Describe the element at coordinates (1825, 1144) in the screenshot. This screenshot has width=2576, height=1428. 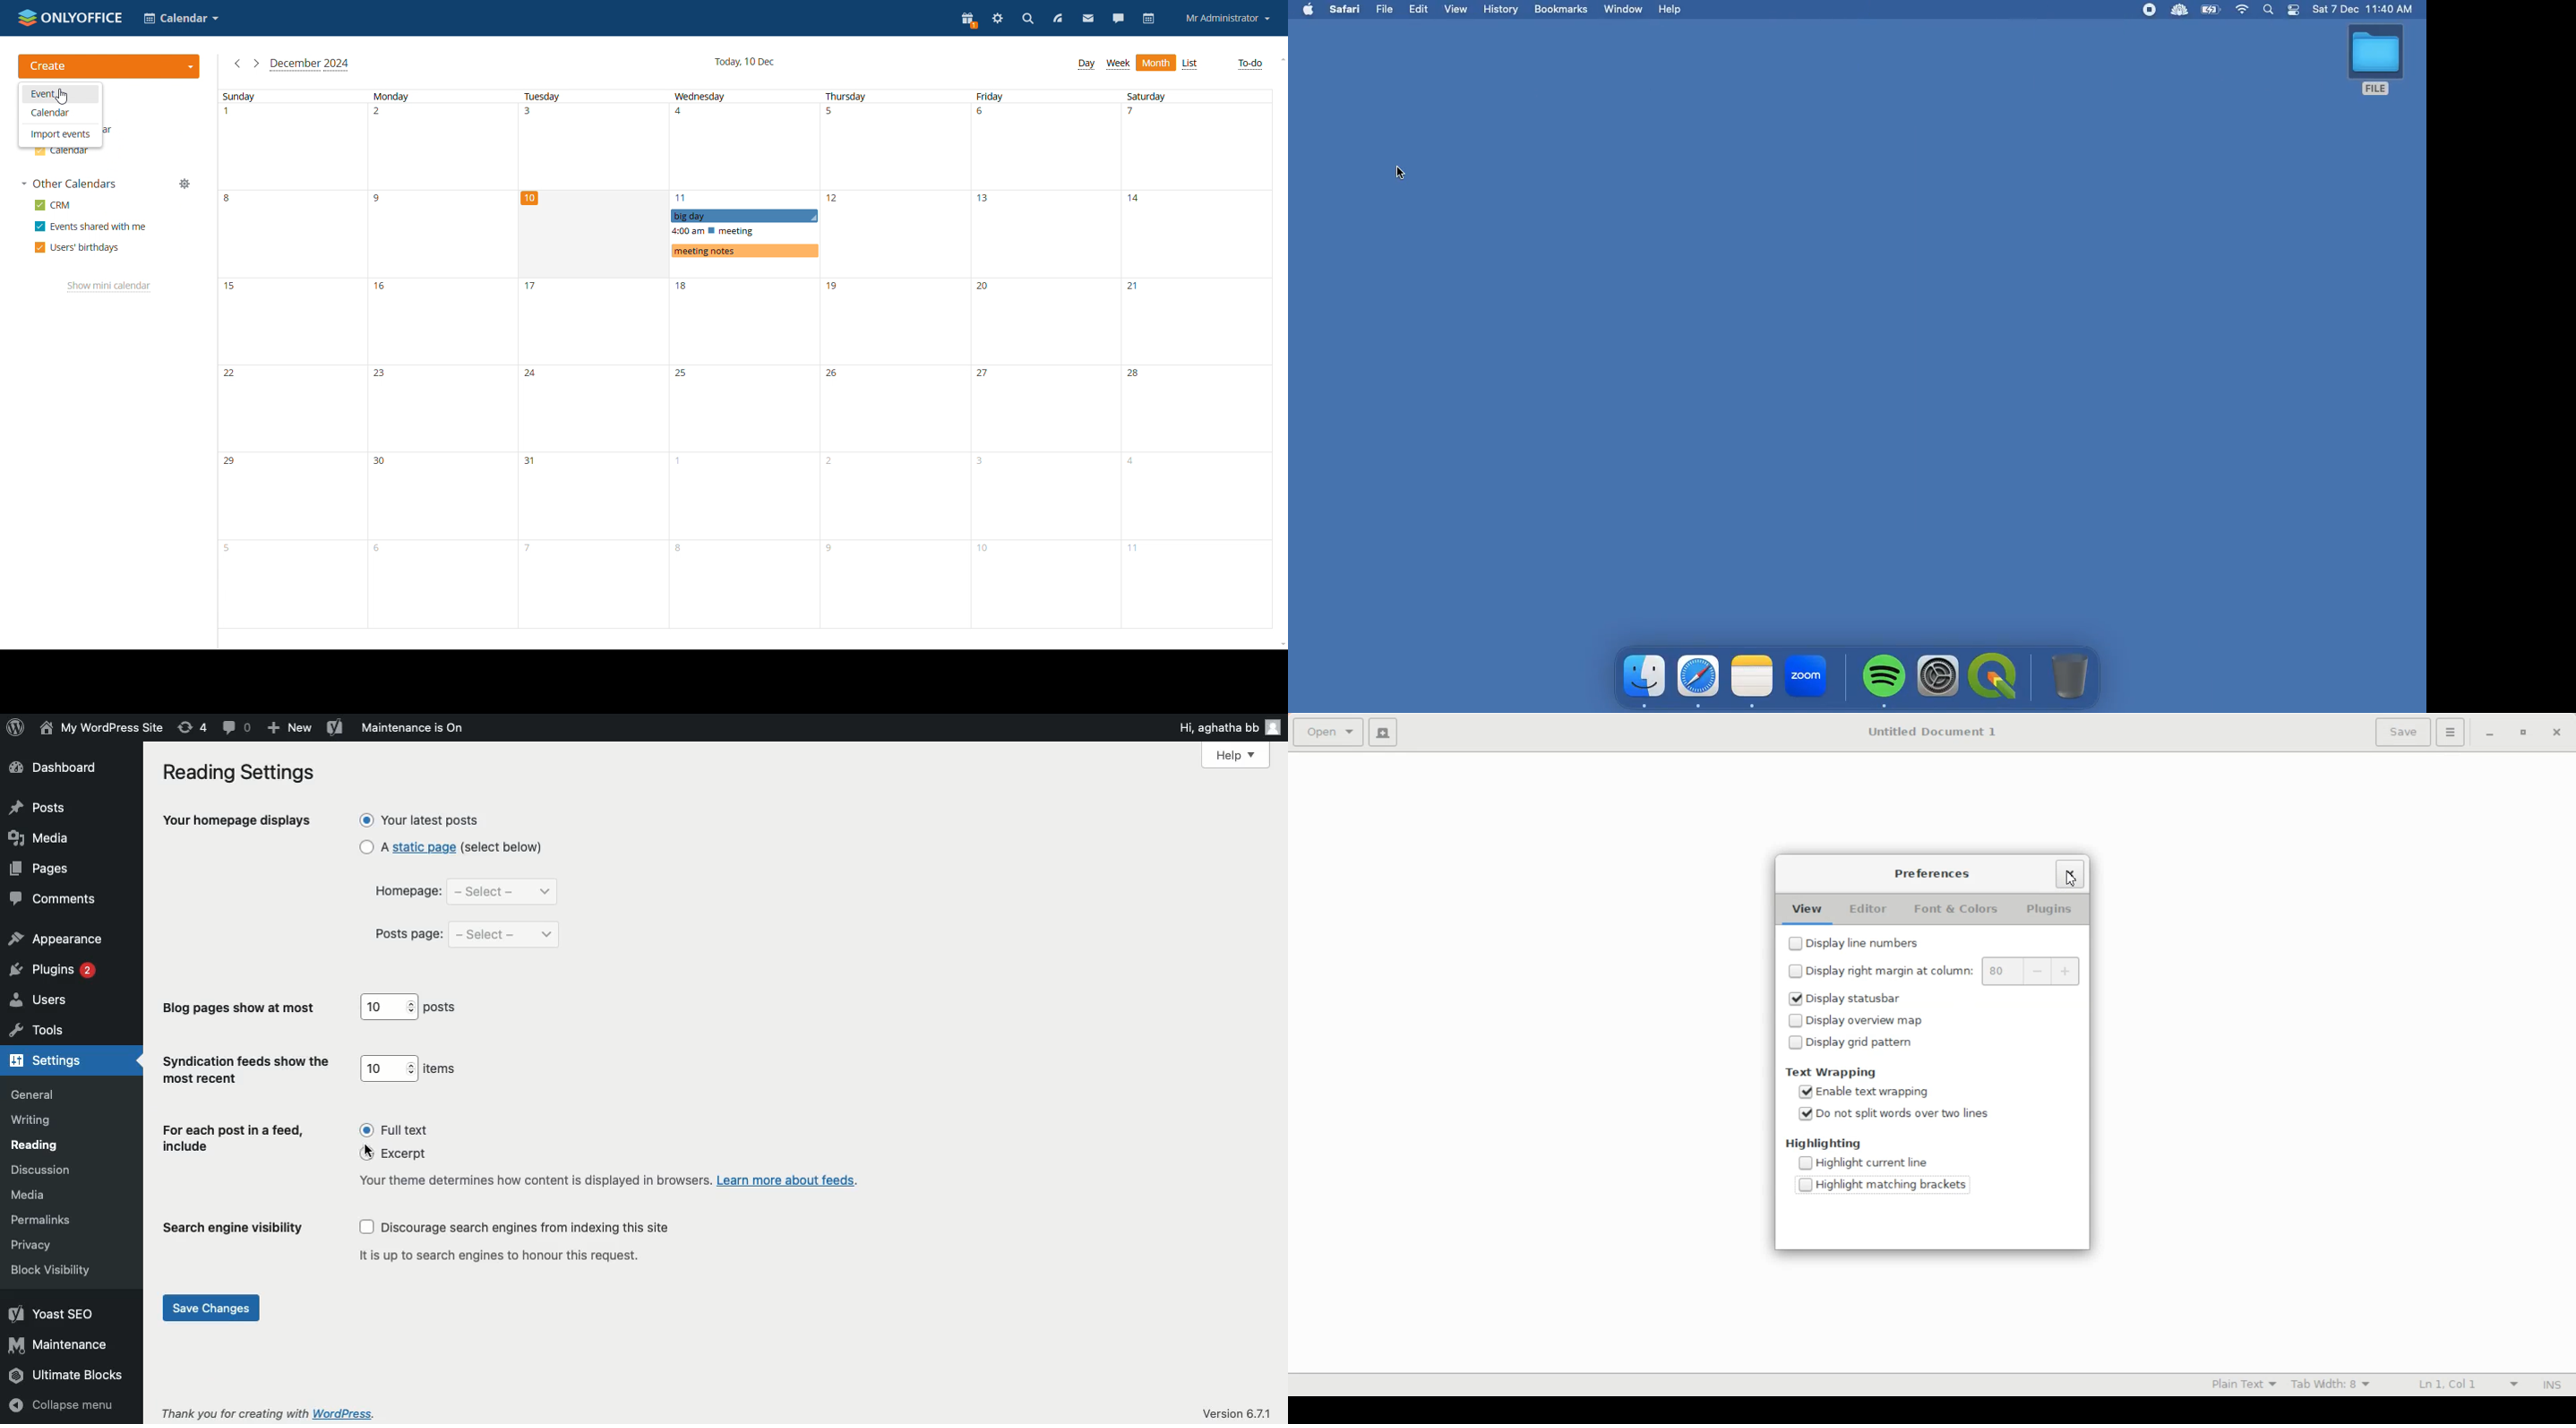
I see `Highlighting` at that location.